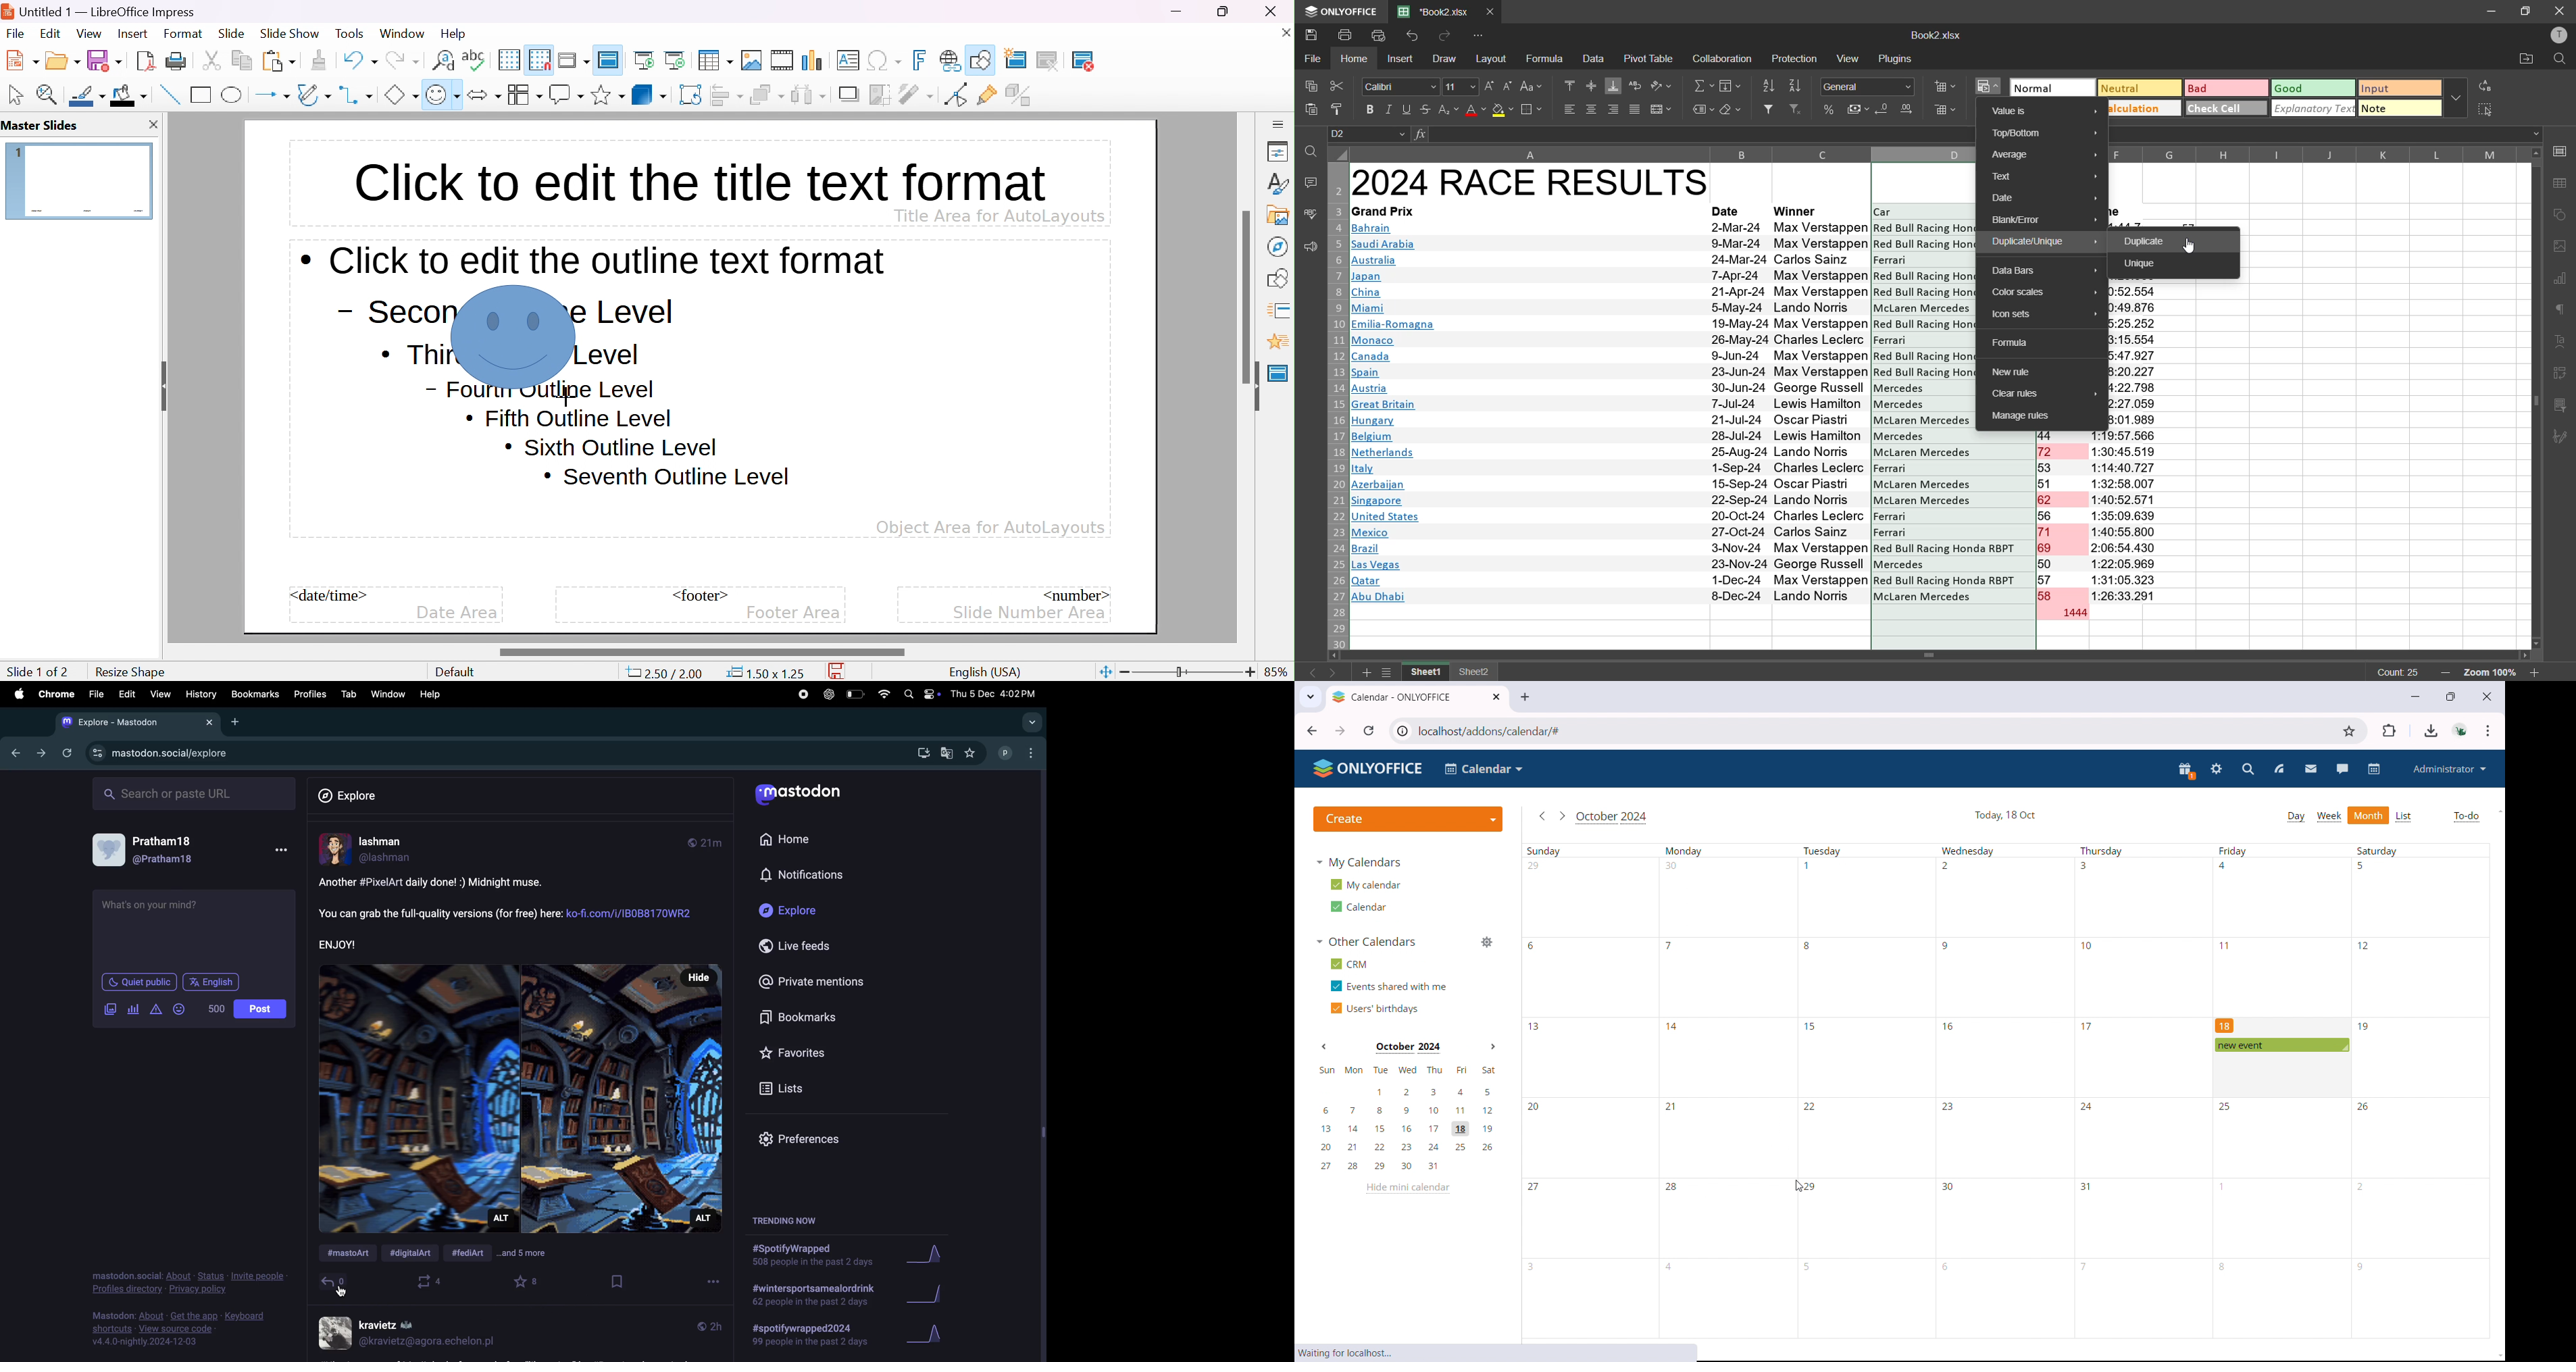 This screenshot has width=2576, height=1372. What do you see at coordinates (455, 34) in the screenshot?
I see `help` at bounding box center [455, 34].